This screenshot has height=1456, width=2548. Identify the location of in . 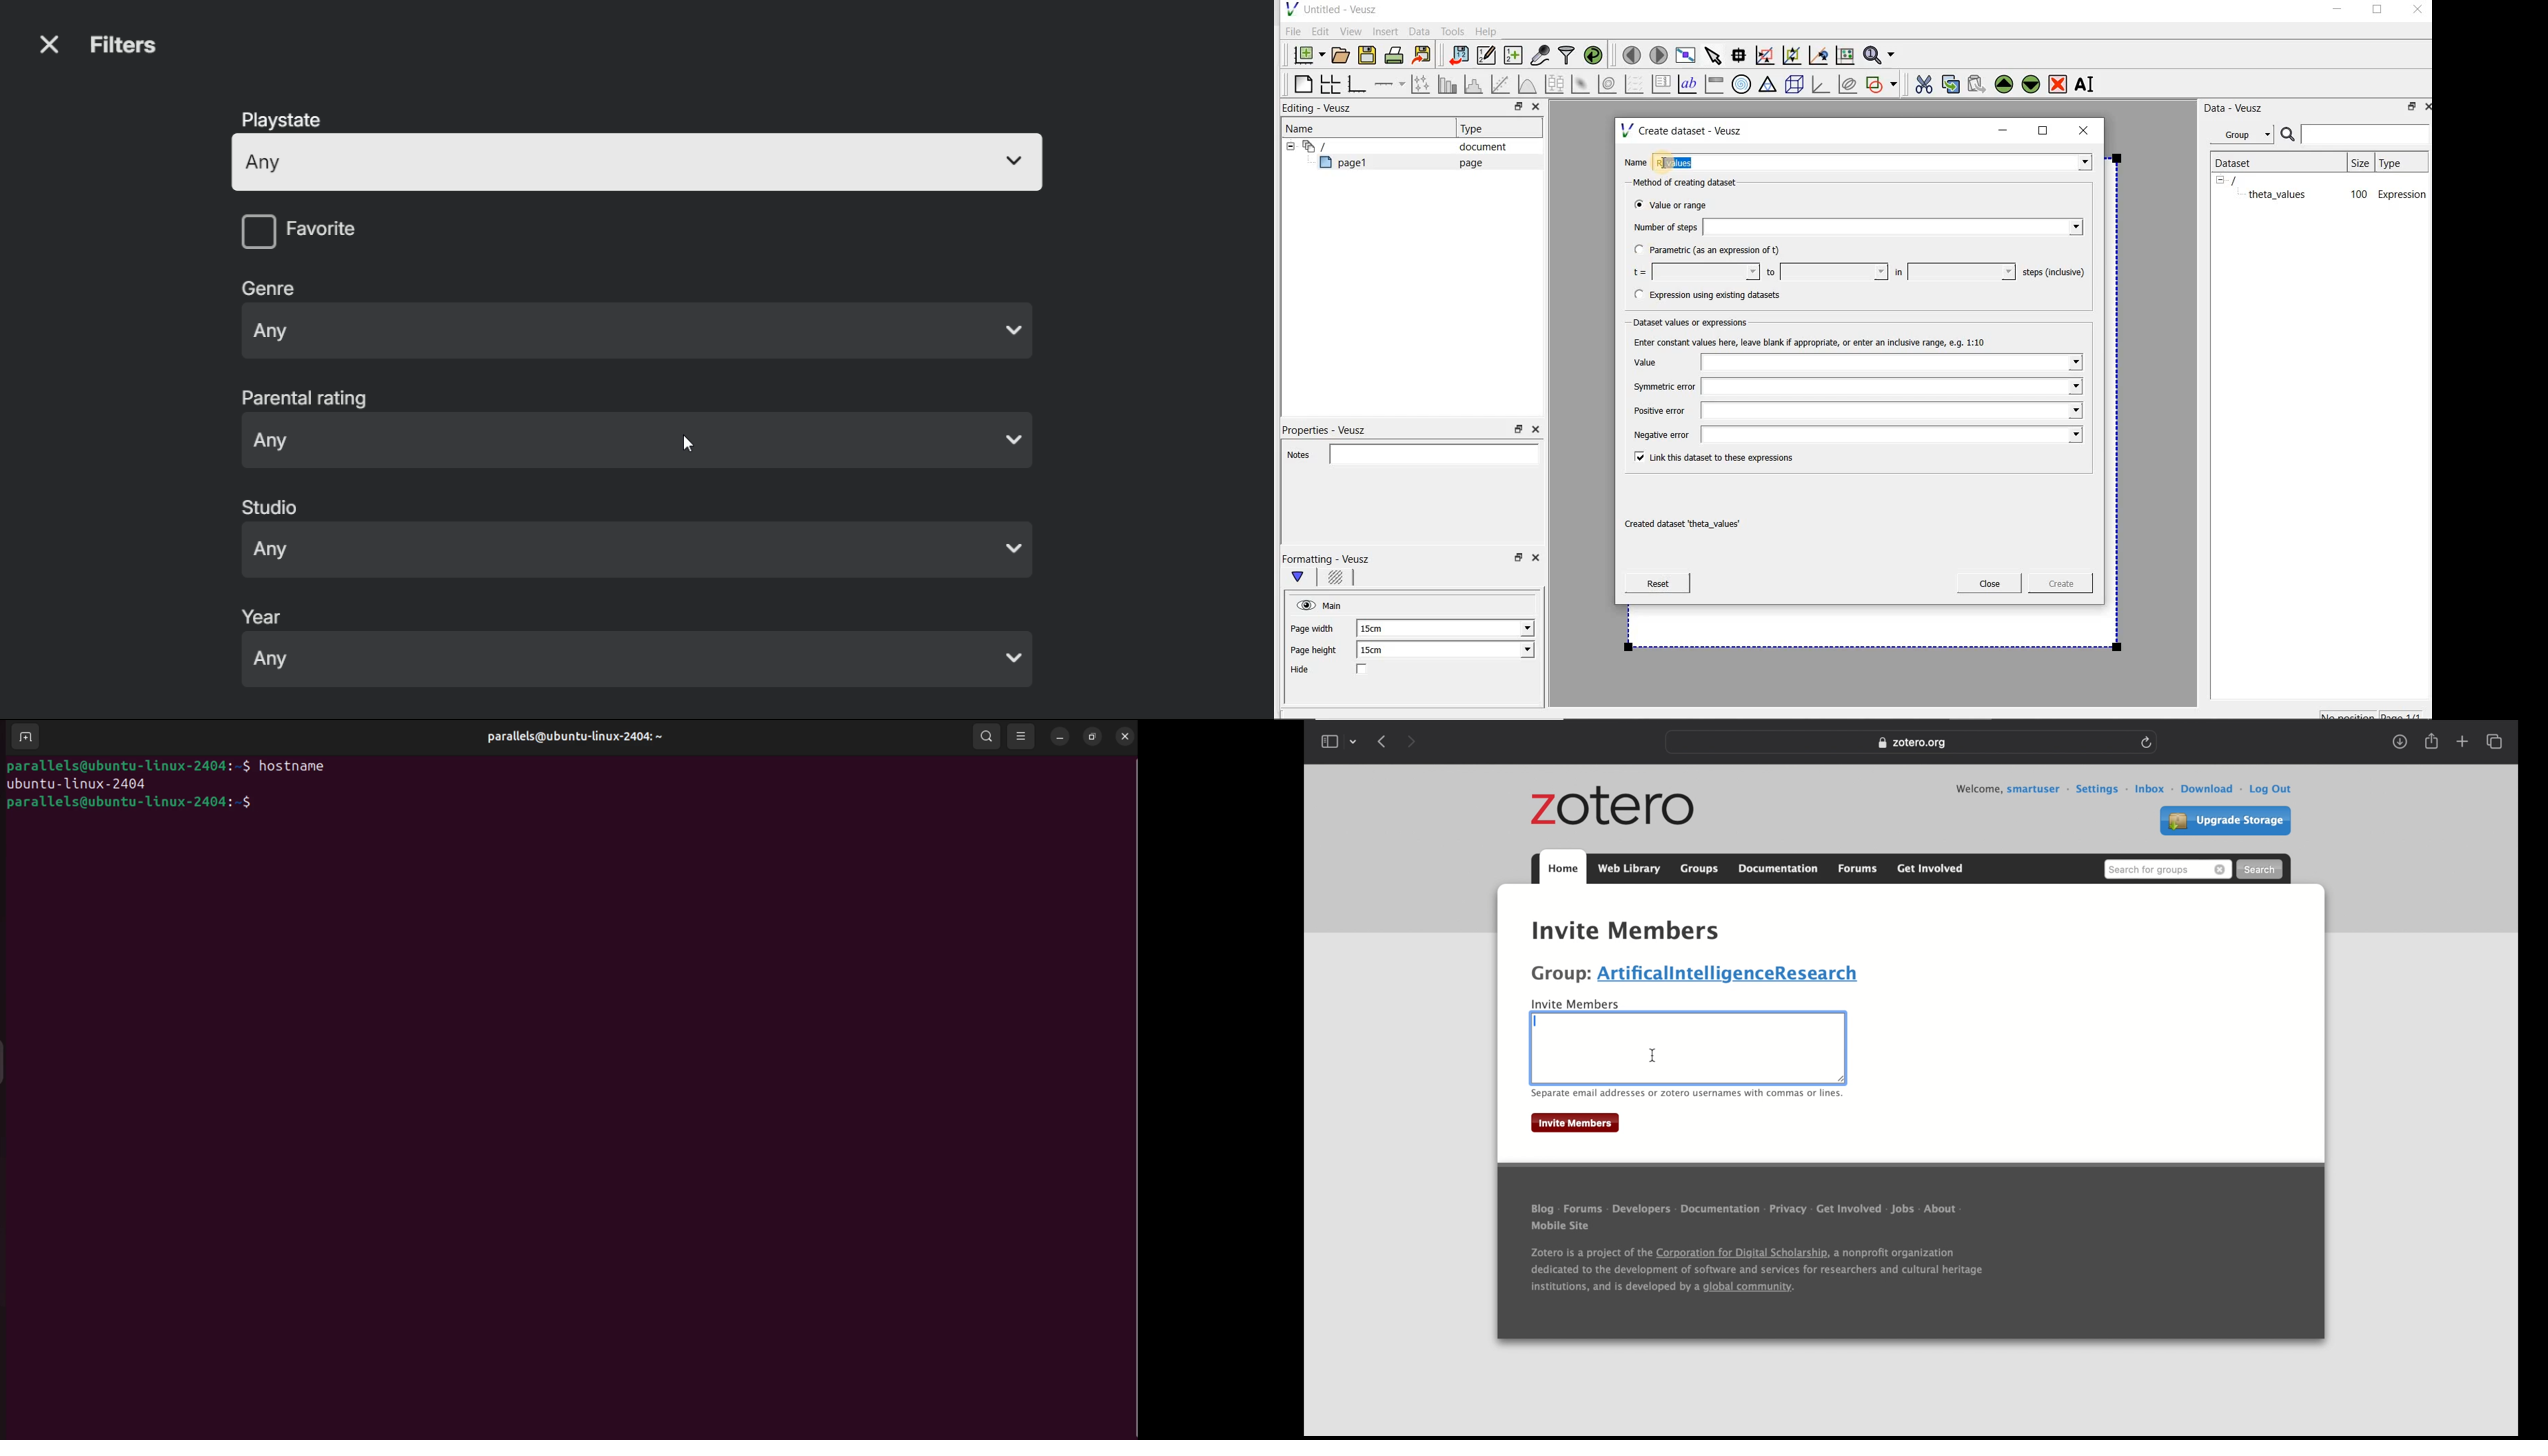
(1953, 272).